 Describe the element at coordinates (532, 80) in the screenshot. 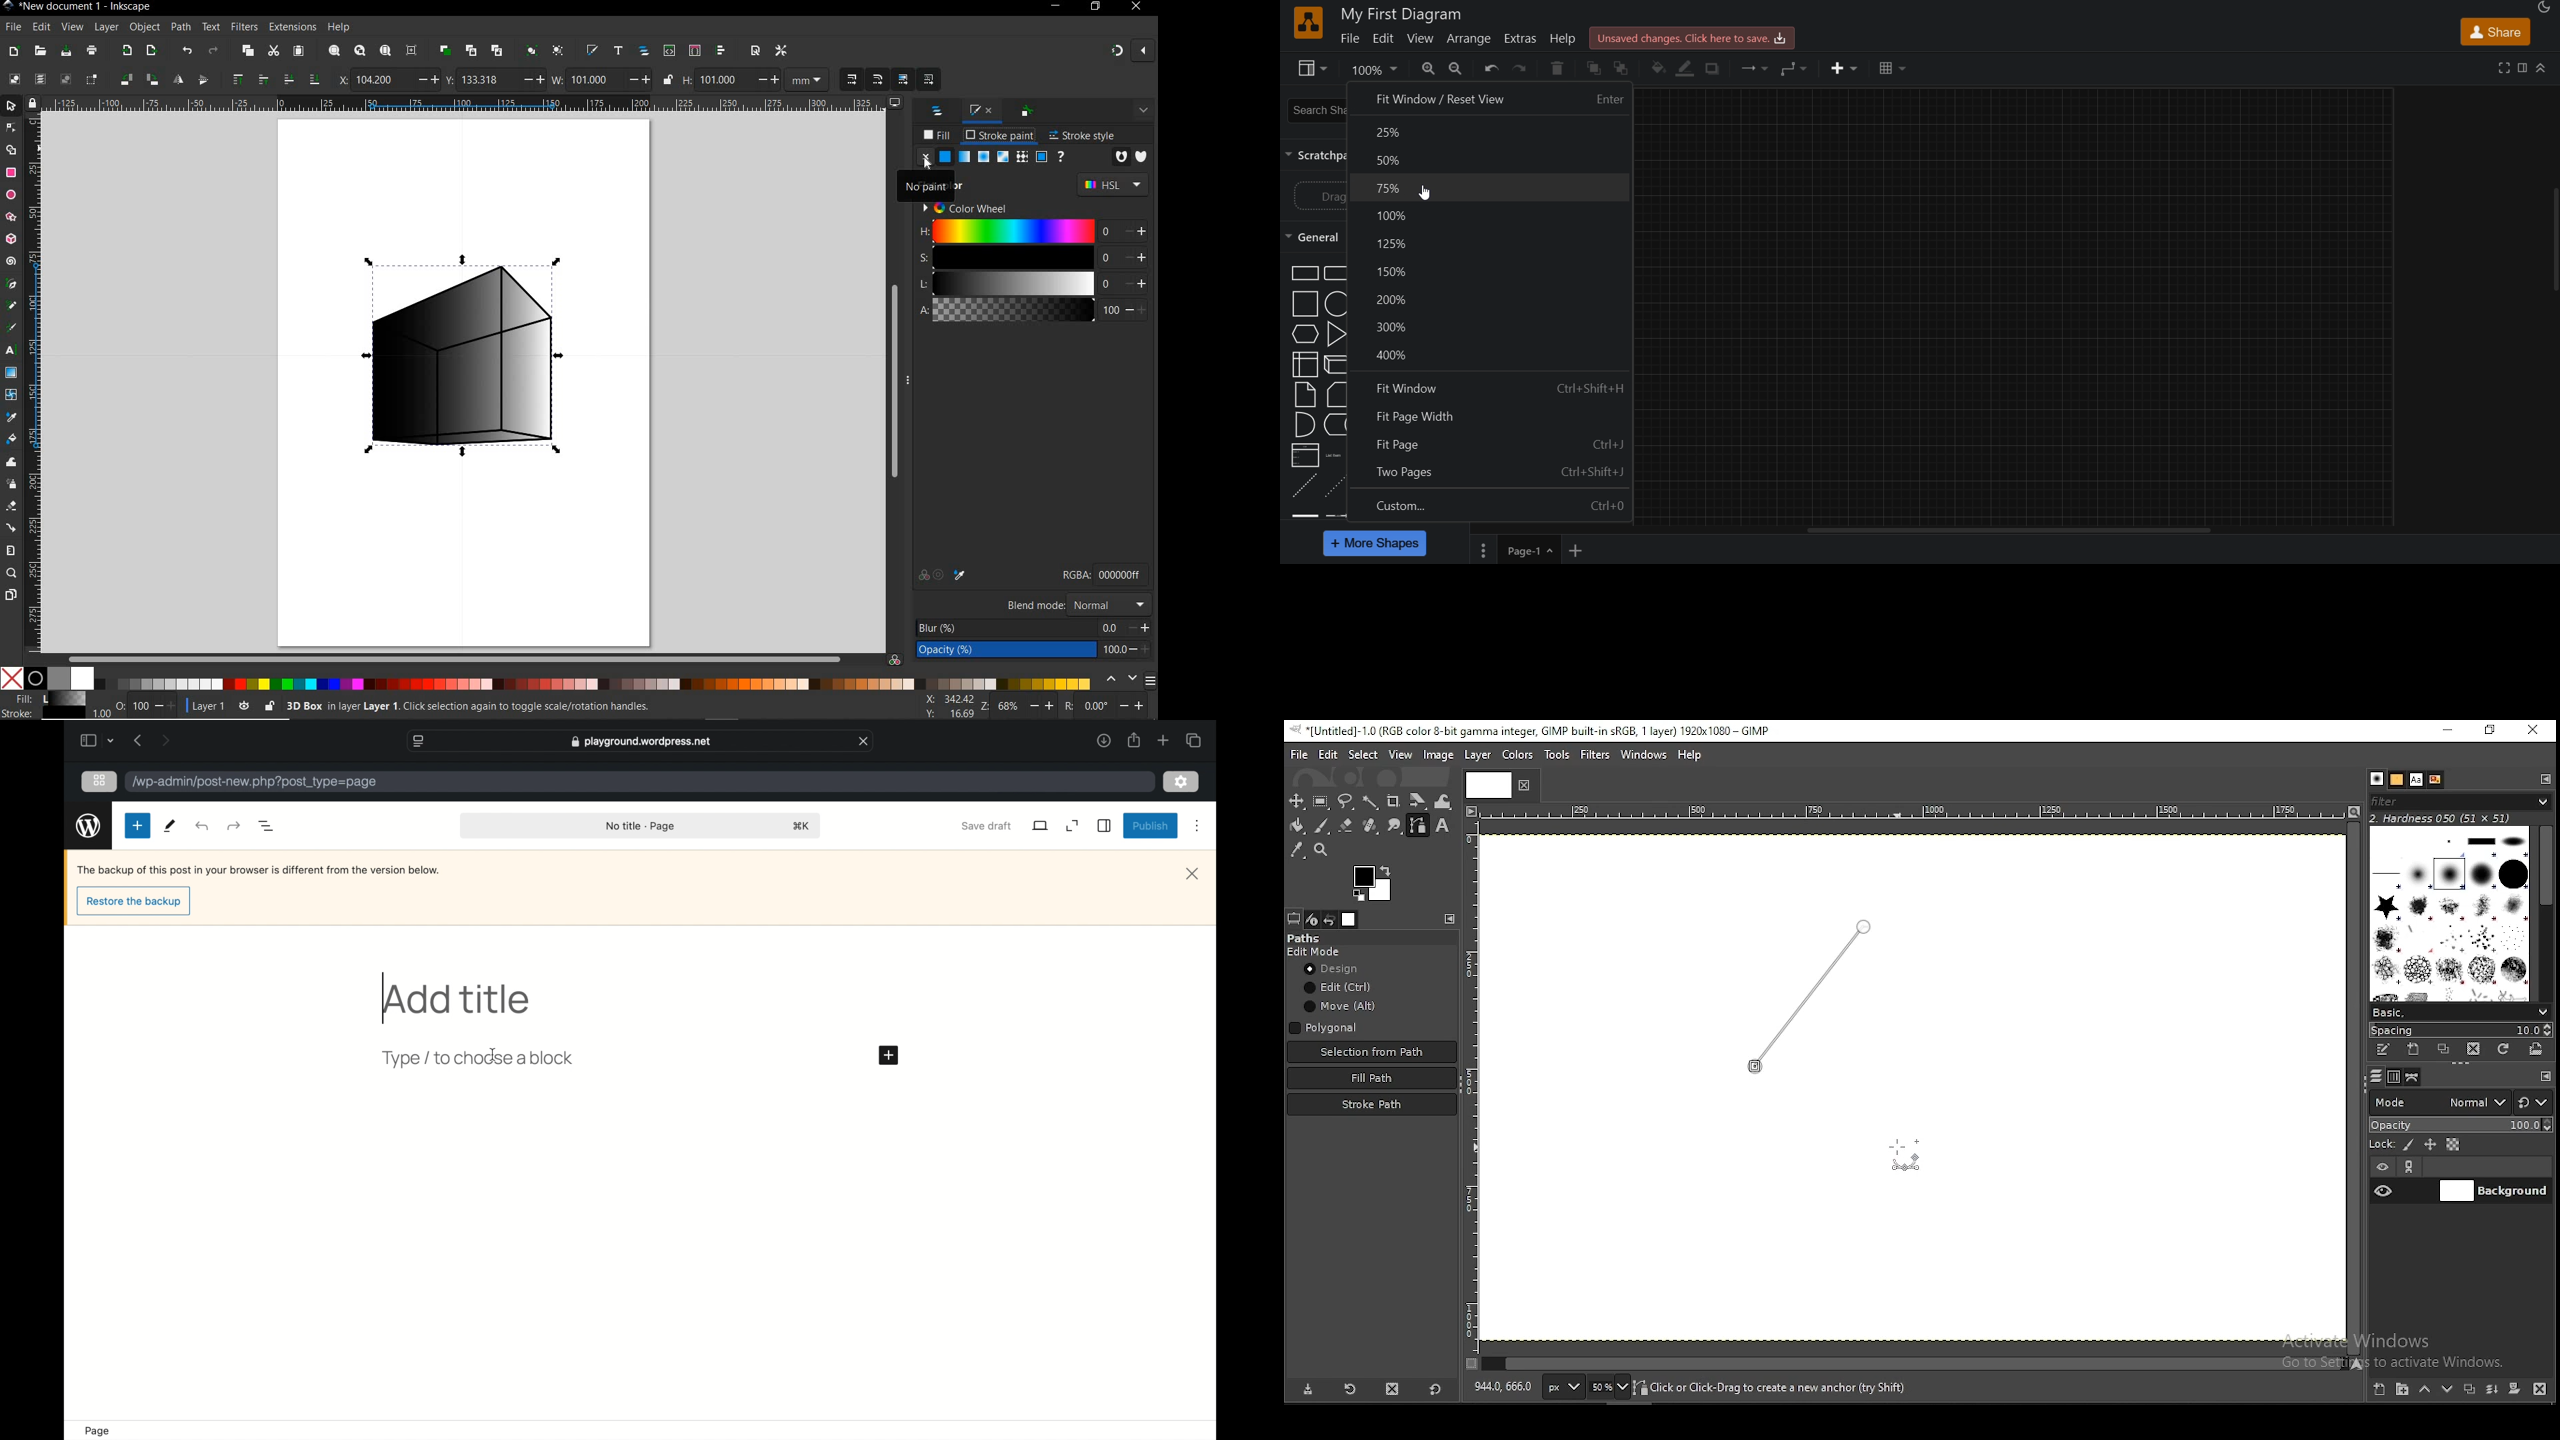

I see `increase/decrease` at that location.